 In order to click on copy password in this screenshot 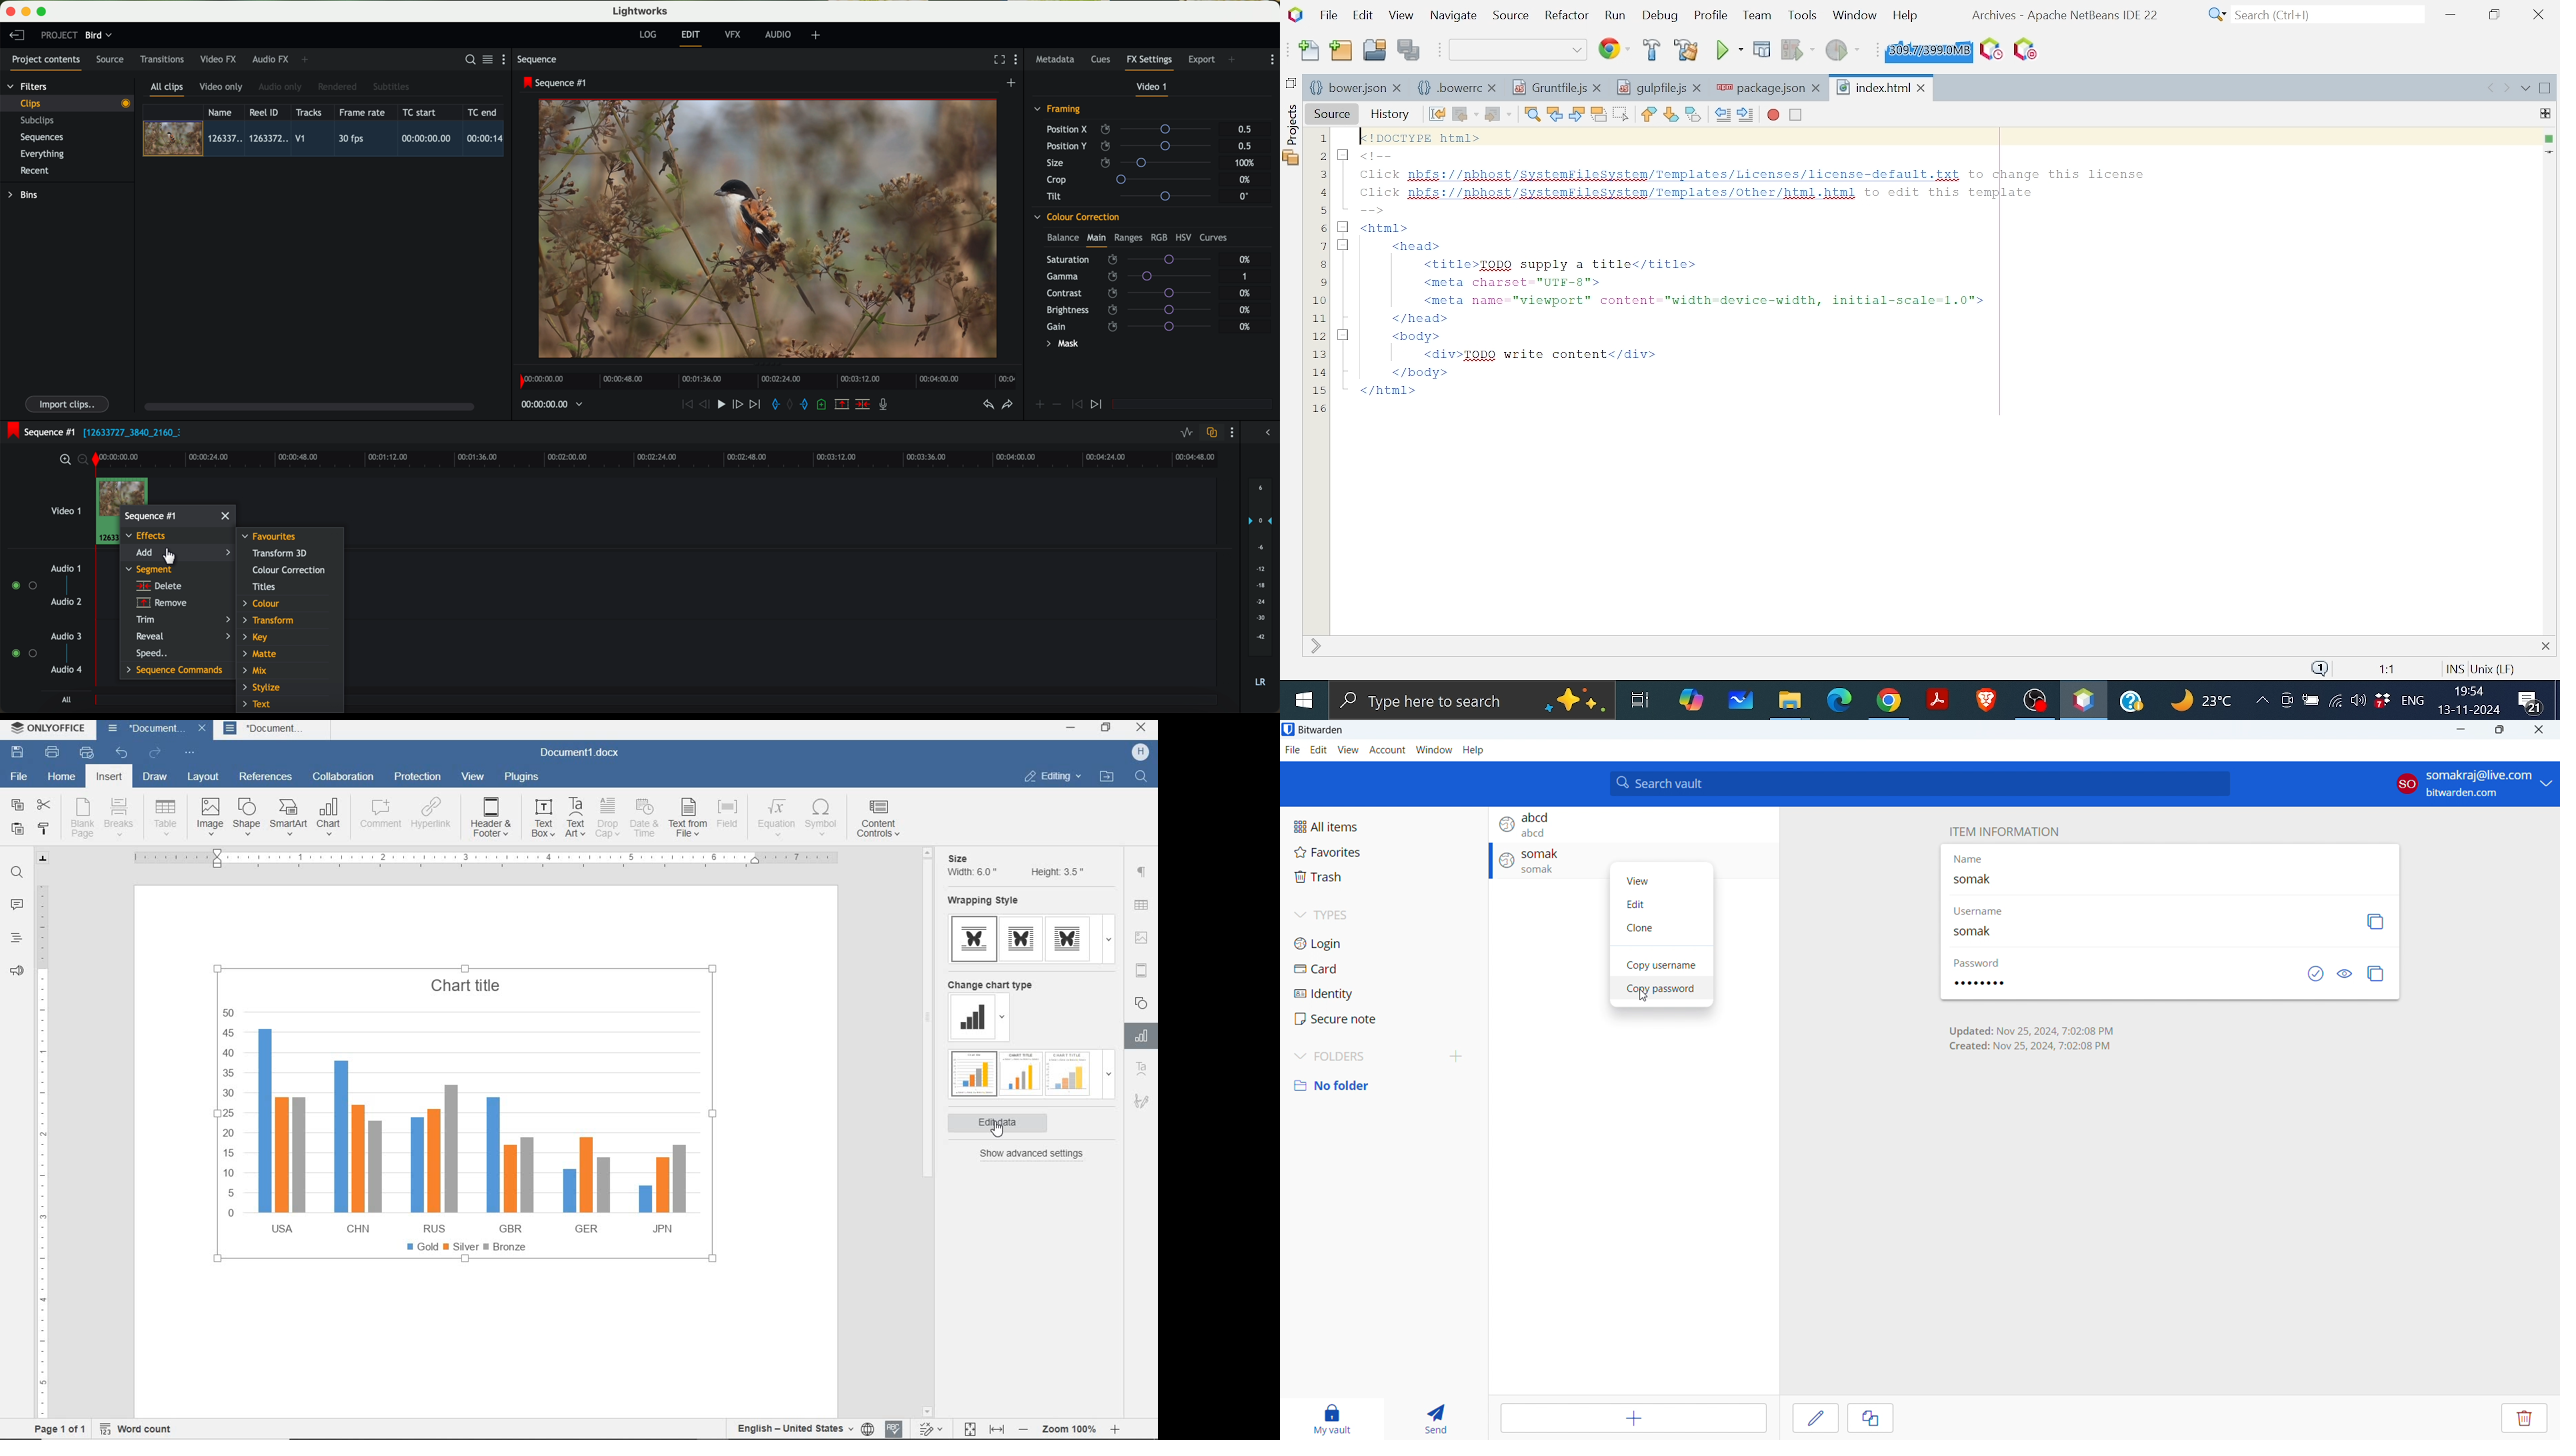, I will do `click(1660, 989)`.